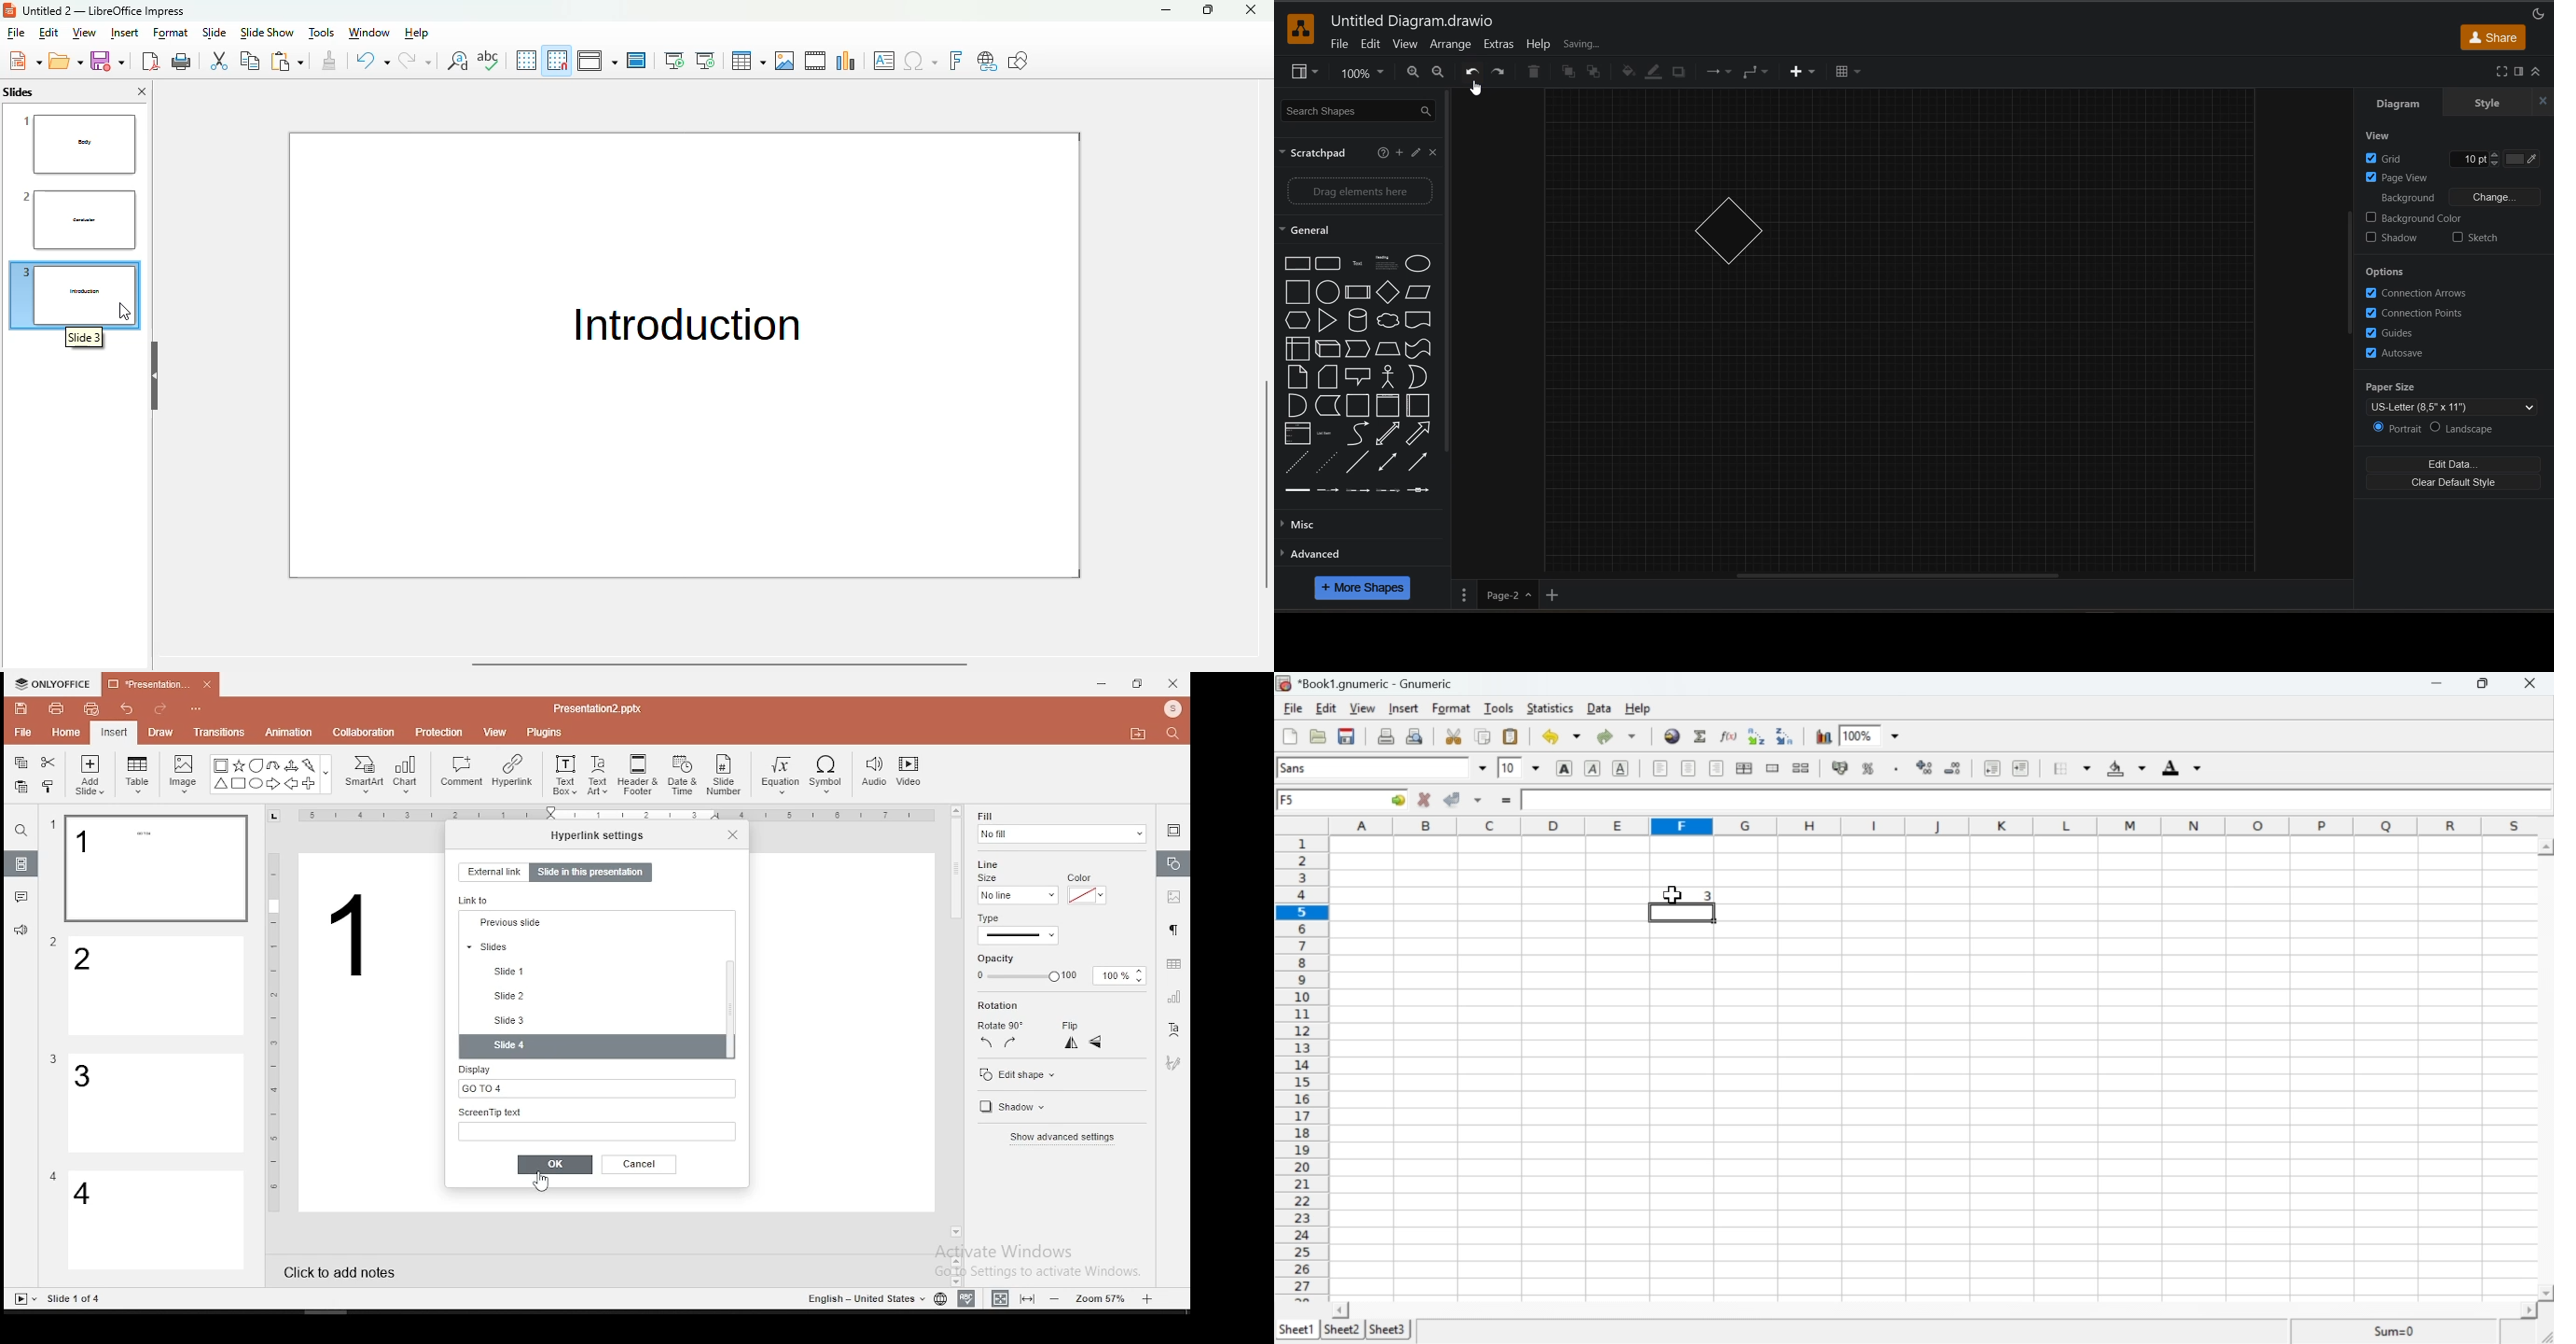  Describe the element at coordinates (1754, 735) in the screenshot. I see `Sort in ascending` at that location.